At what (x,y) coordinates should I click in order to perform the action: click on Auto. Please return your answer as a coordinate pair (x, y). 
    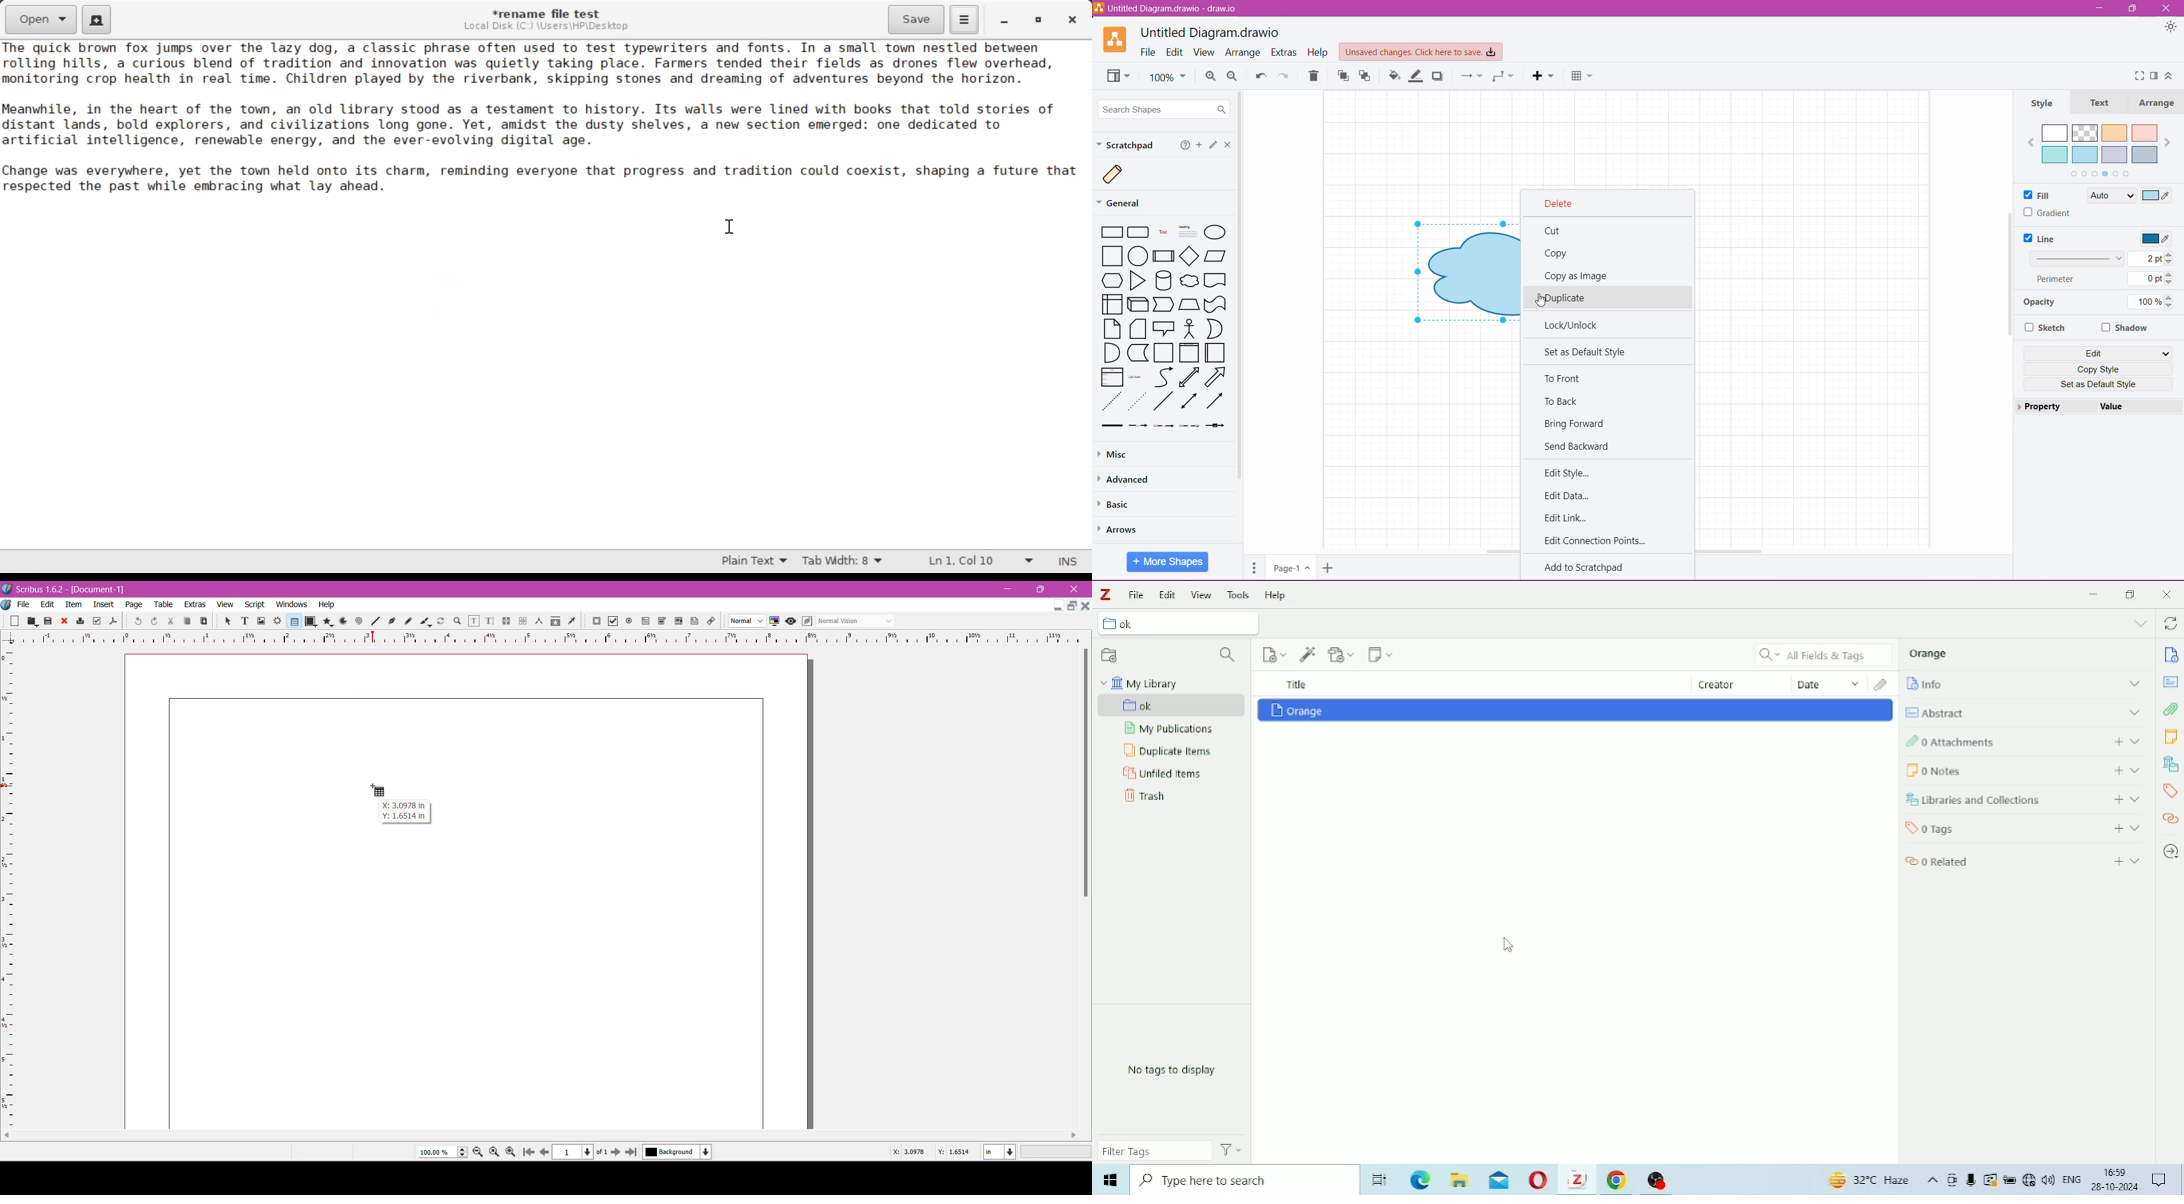
    Looking at the image, I should click on (2111, 196).